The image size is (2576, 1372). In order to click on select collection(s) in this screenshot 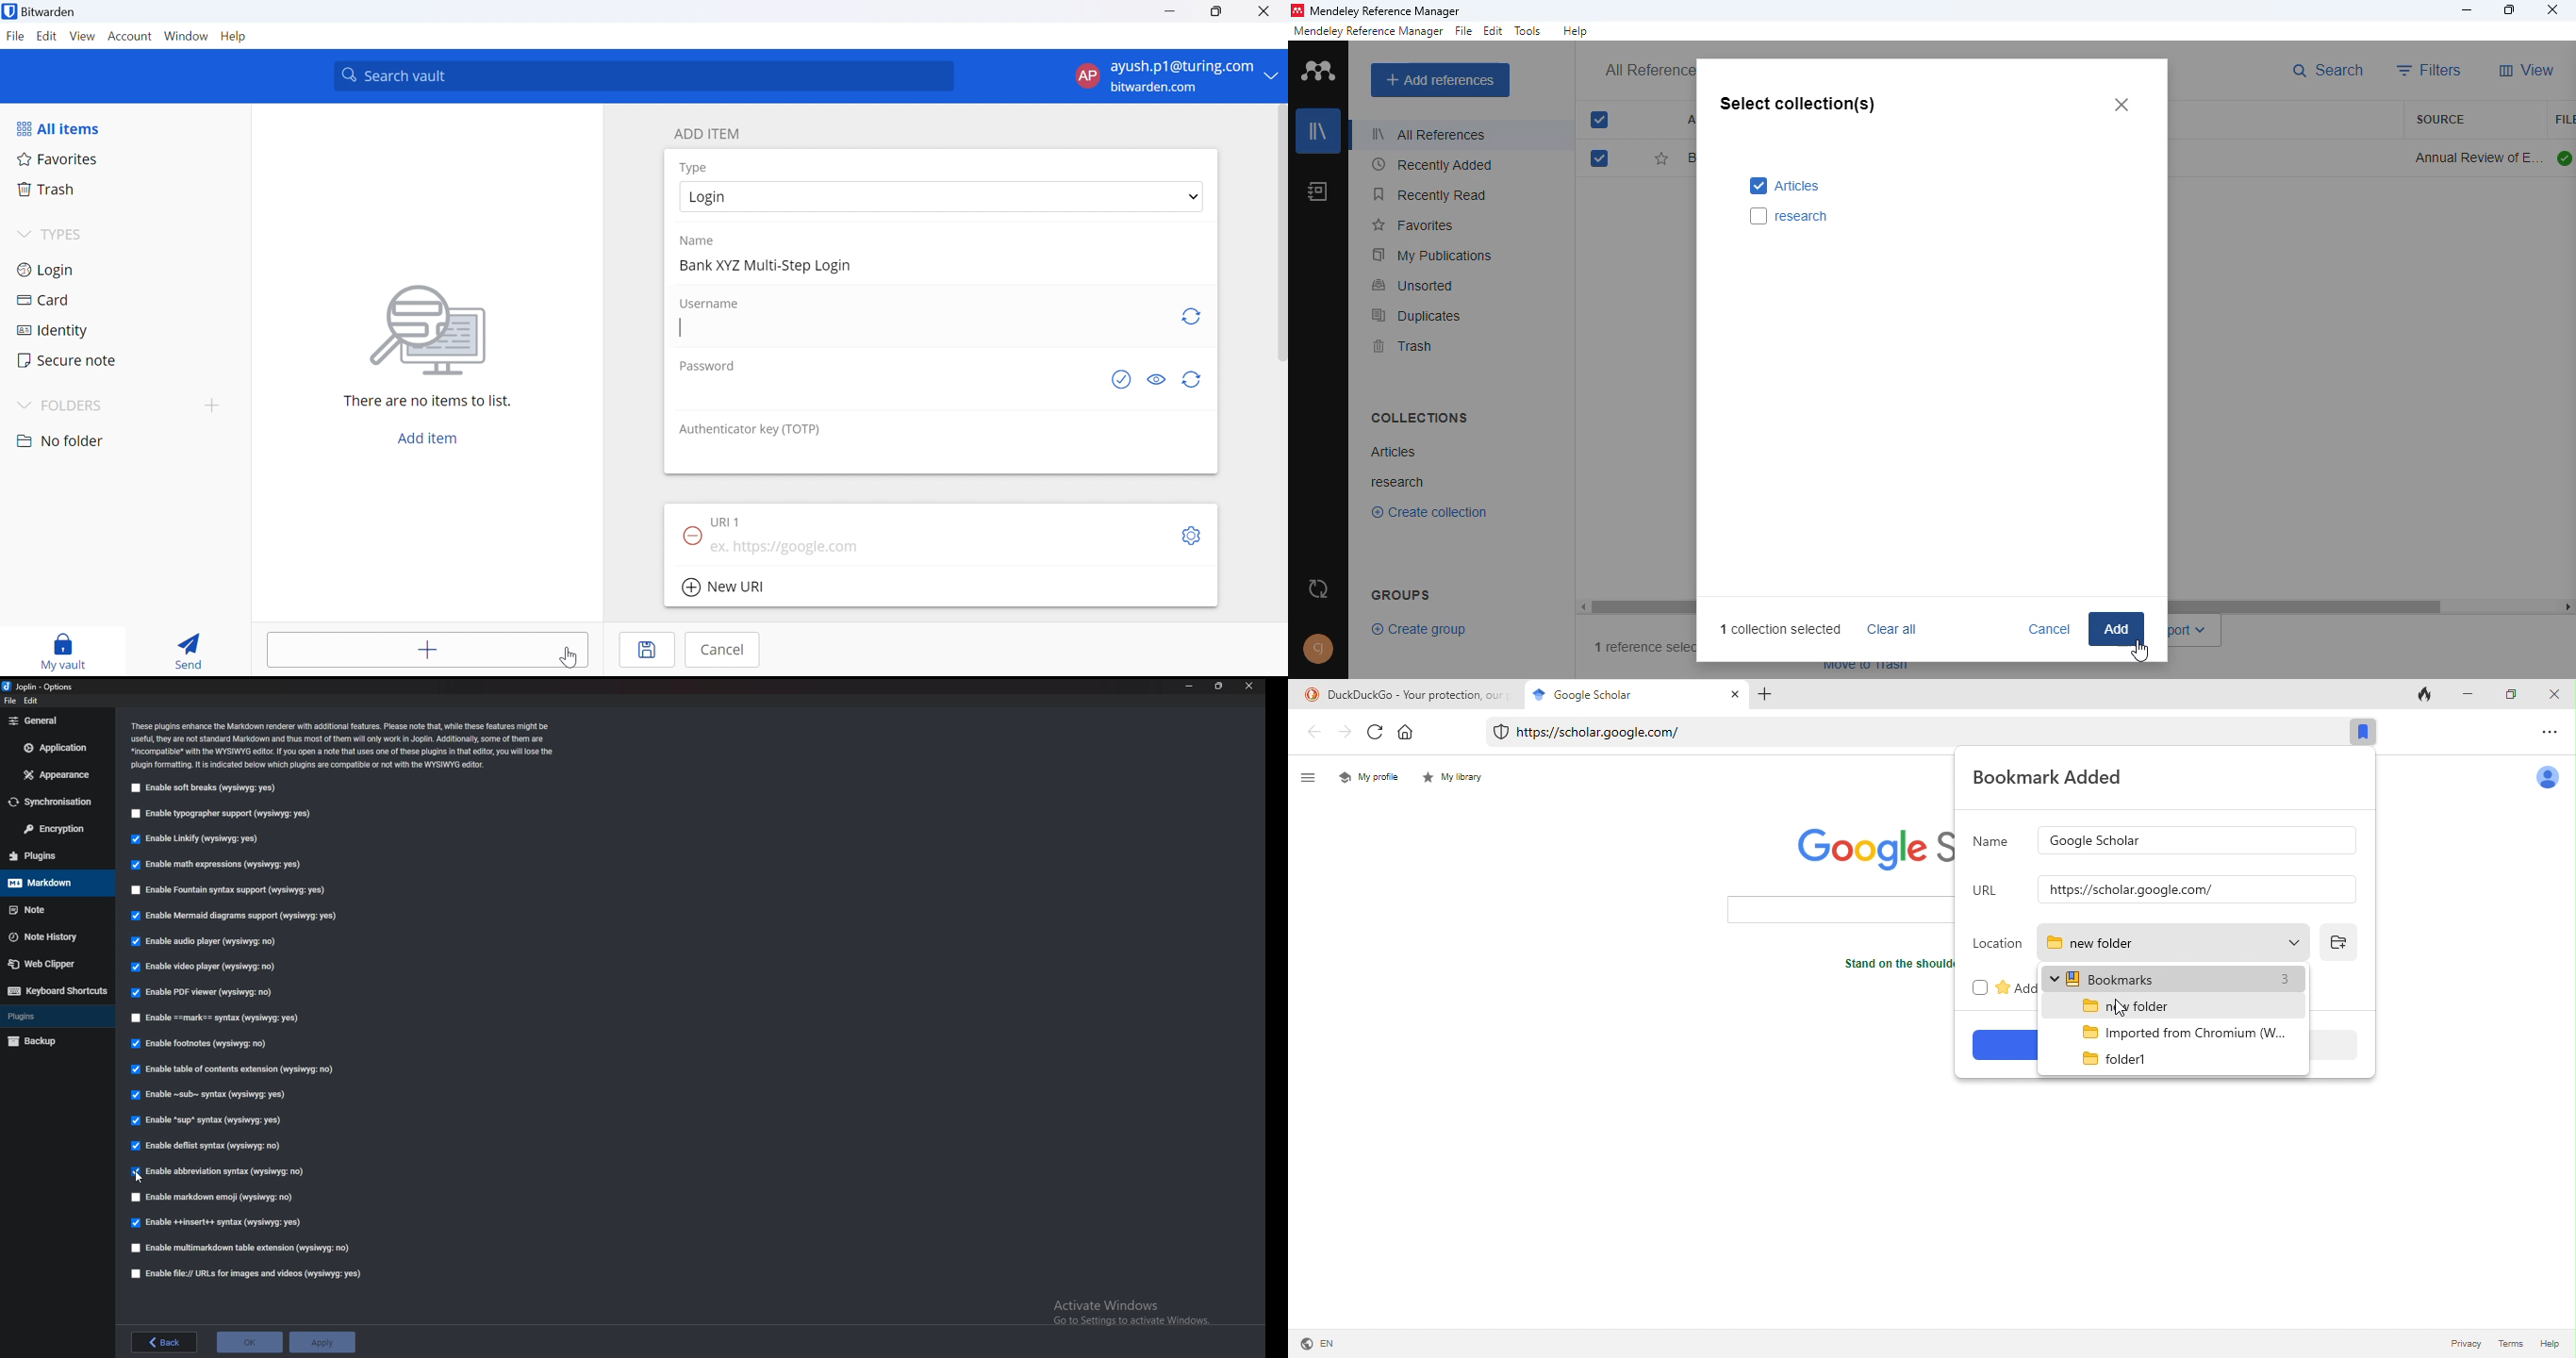, I will do `click(1797, 103)`.